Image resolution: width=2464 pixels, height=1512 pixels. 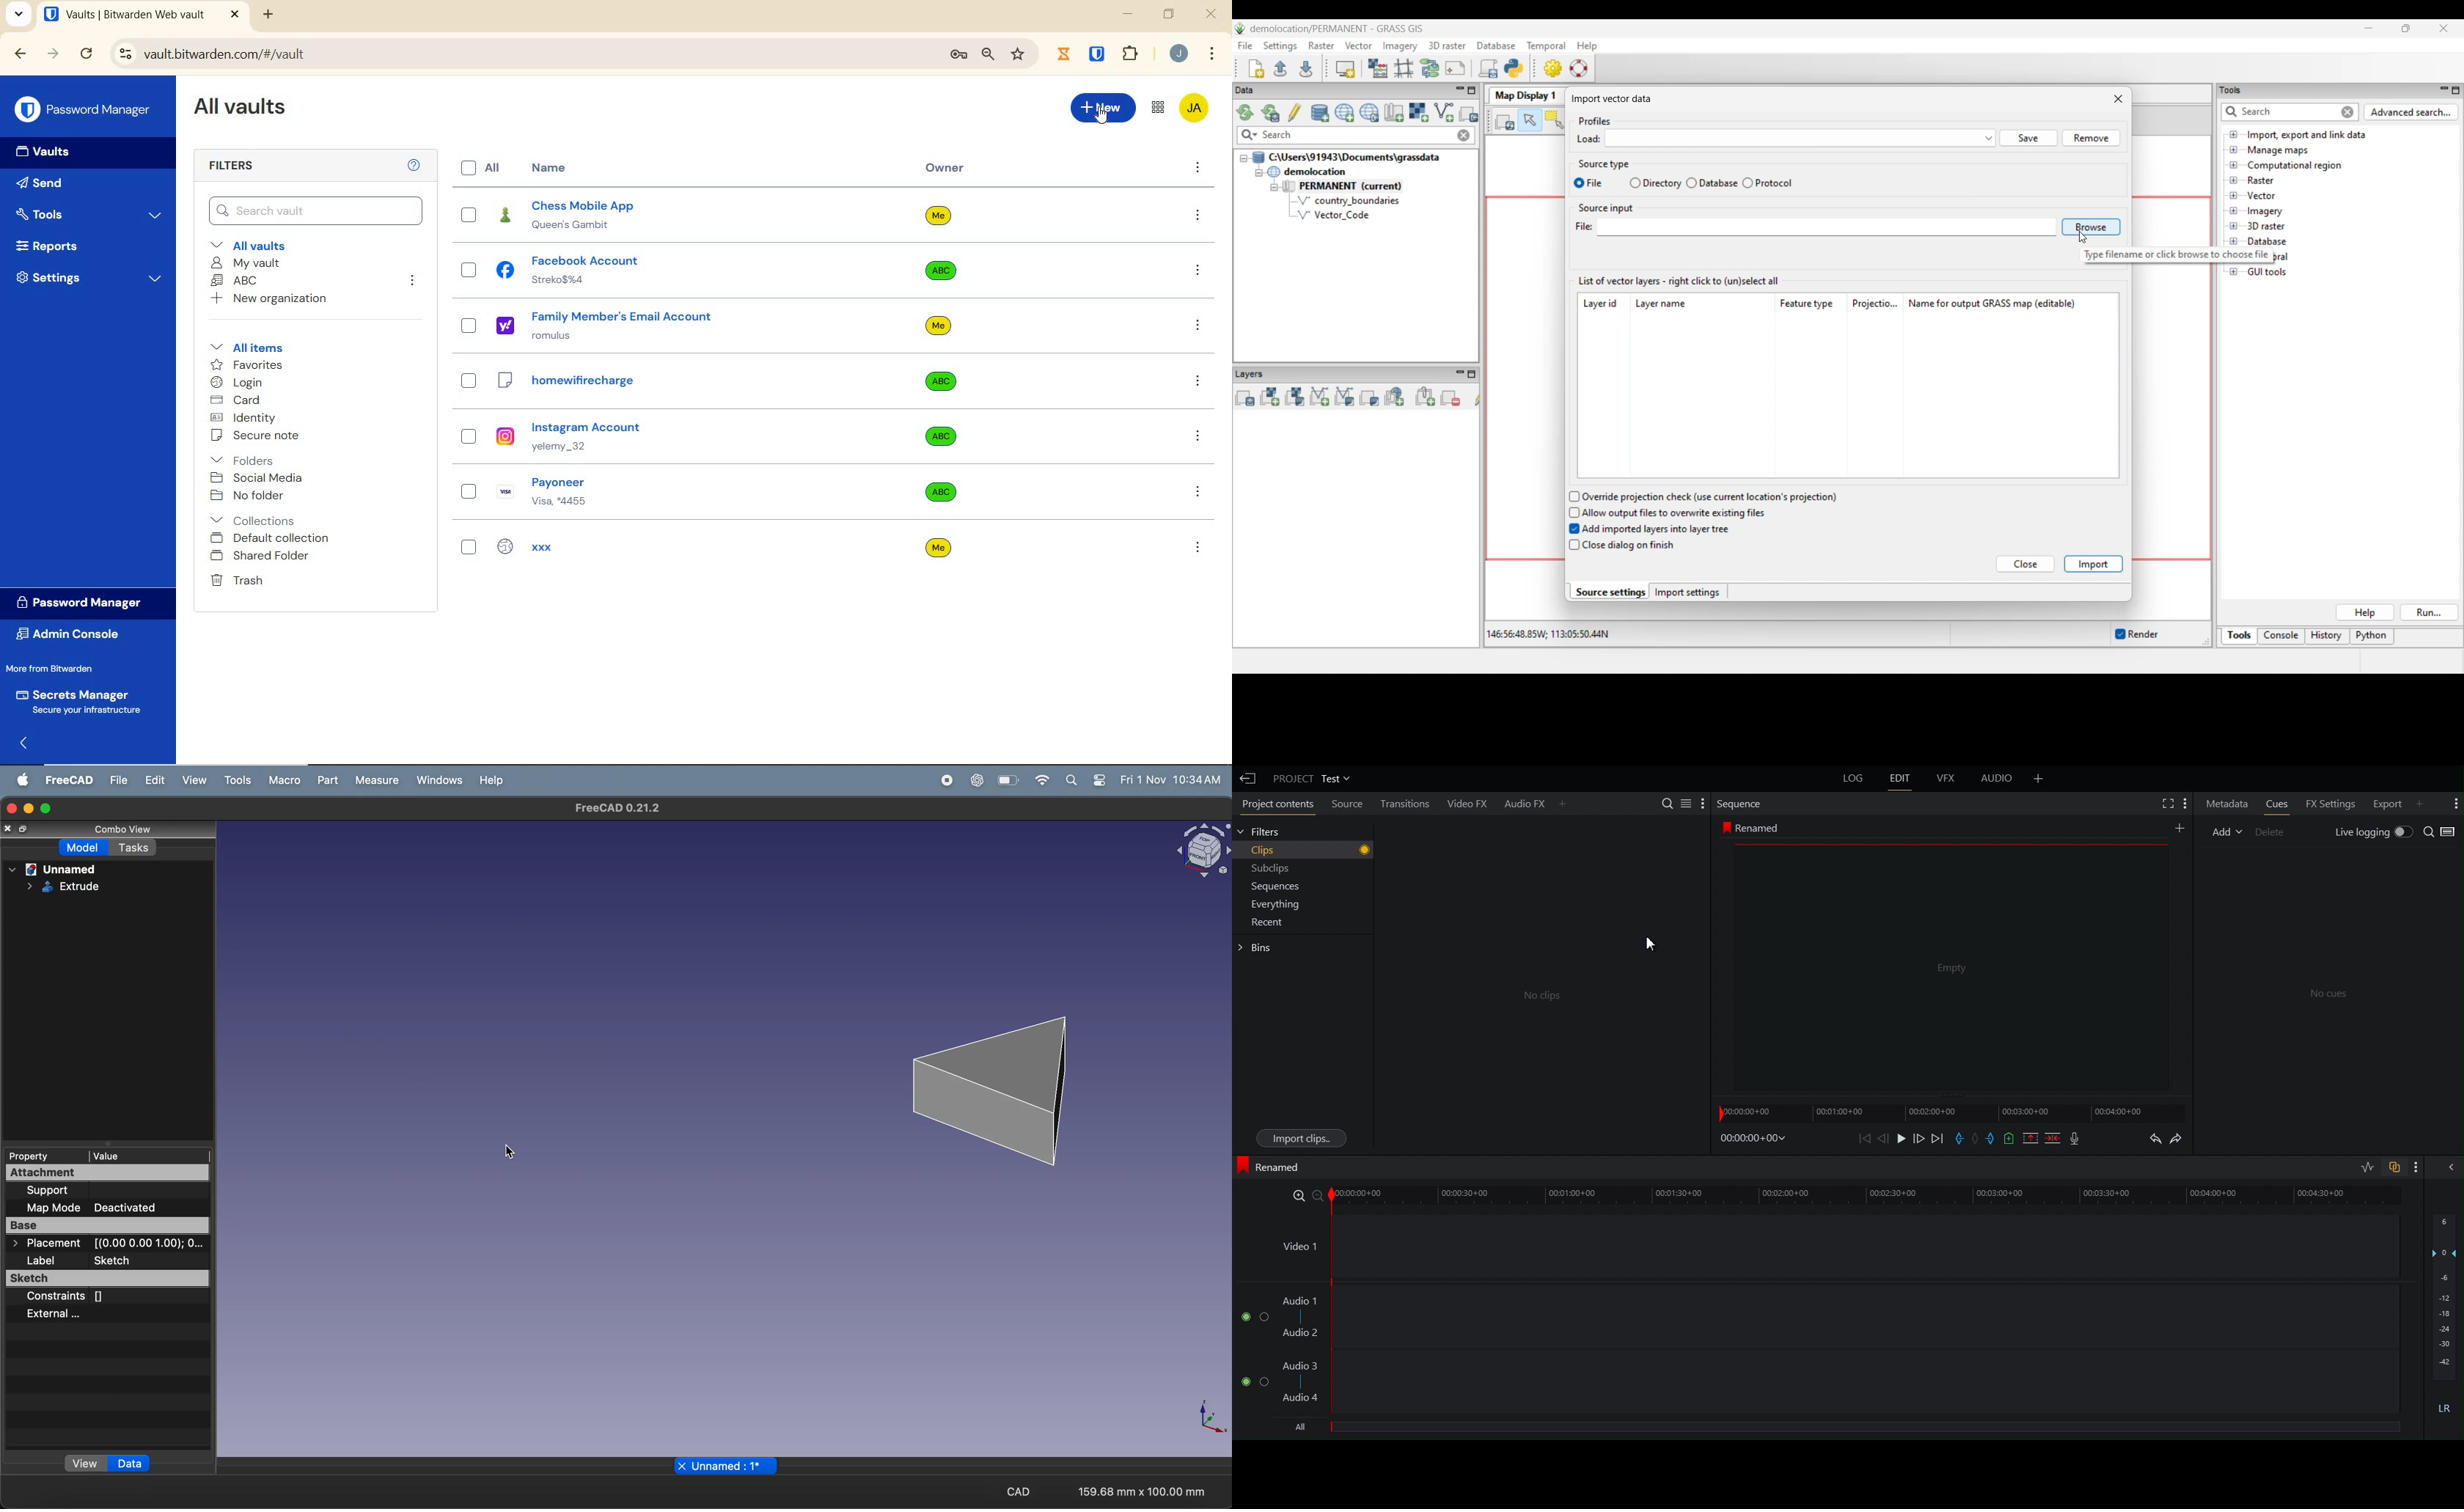 I want to click on sketch, so click(x=62, y=886).